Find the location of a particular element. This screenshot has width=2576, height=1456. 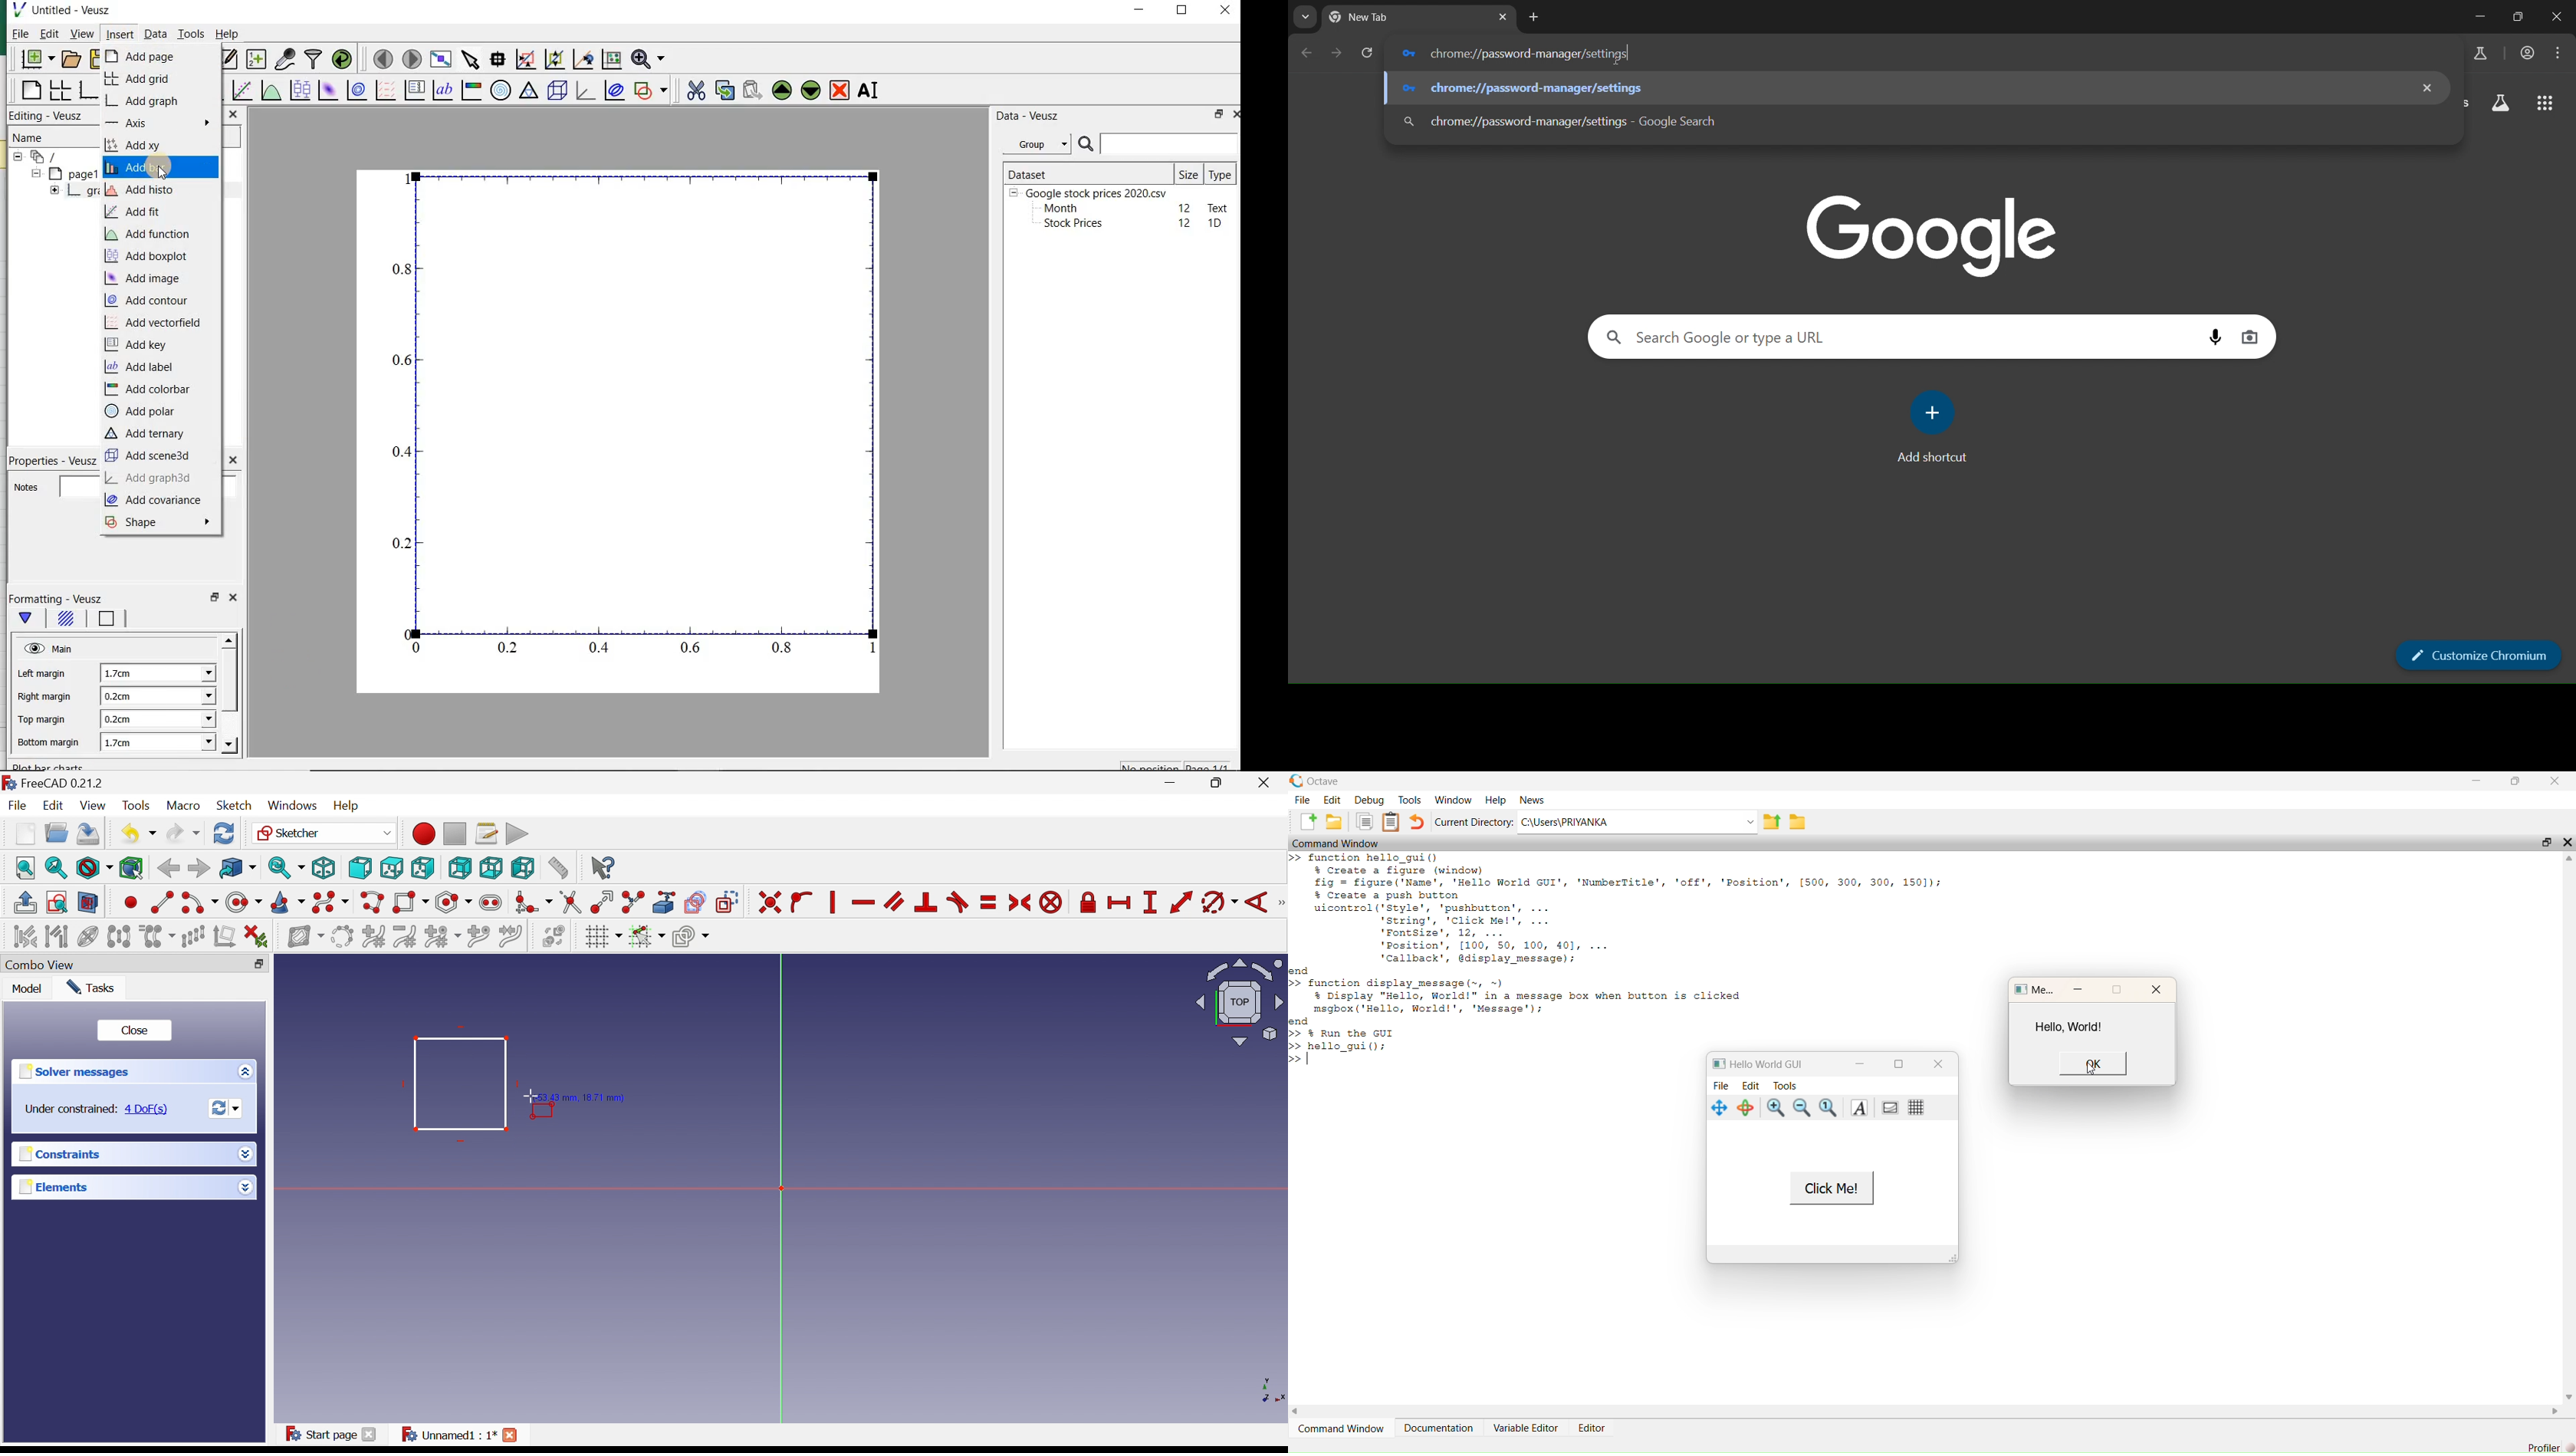

accounts is located at coordinates (2528, 52).